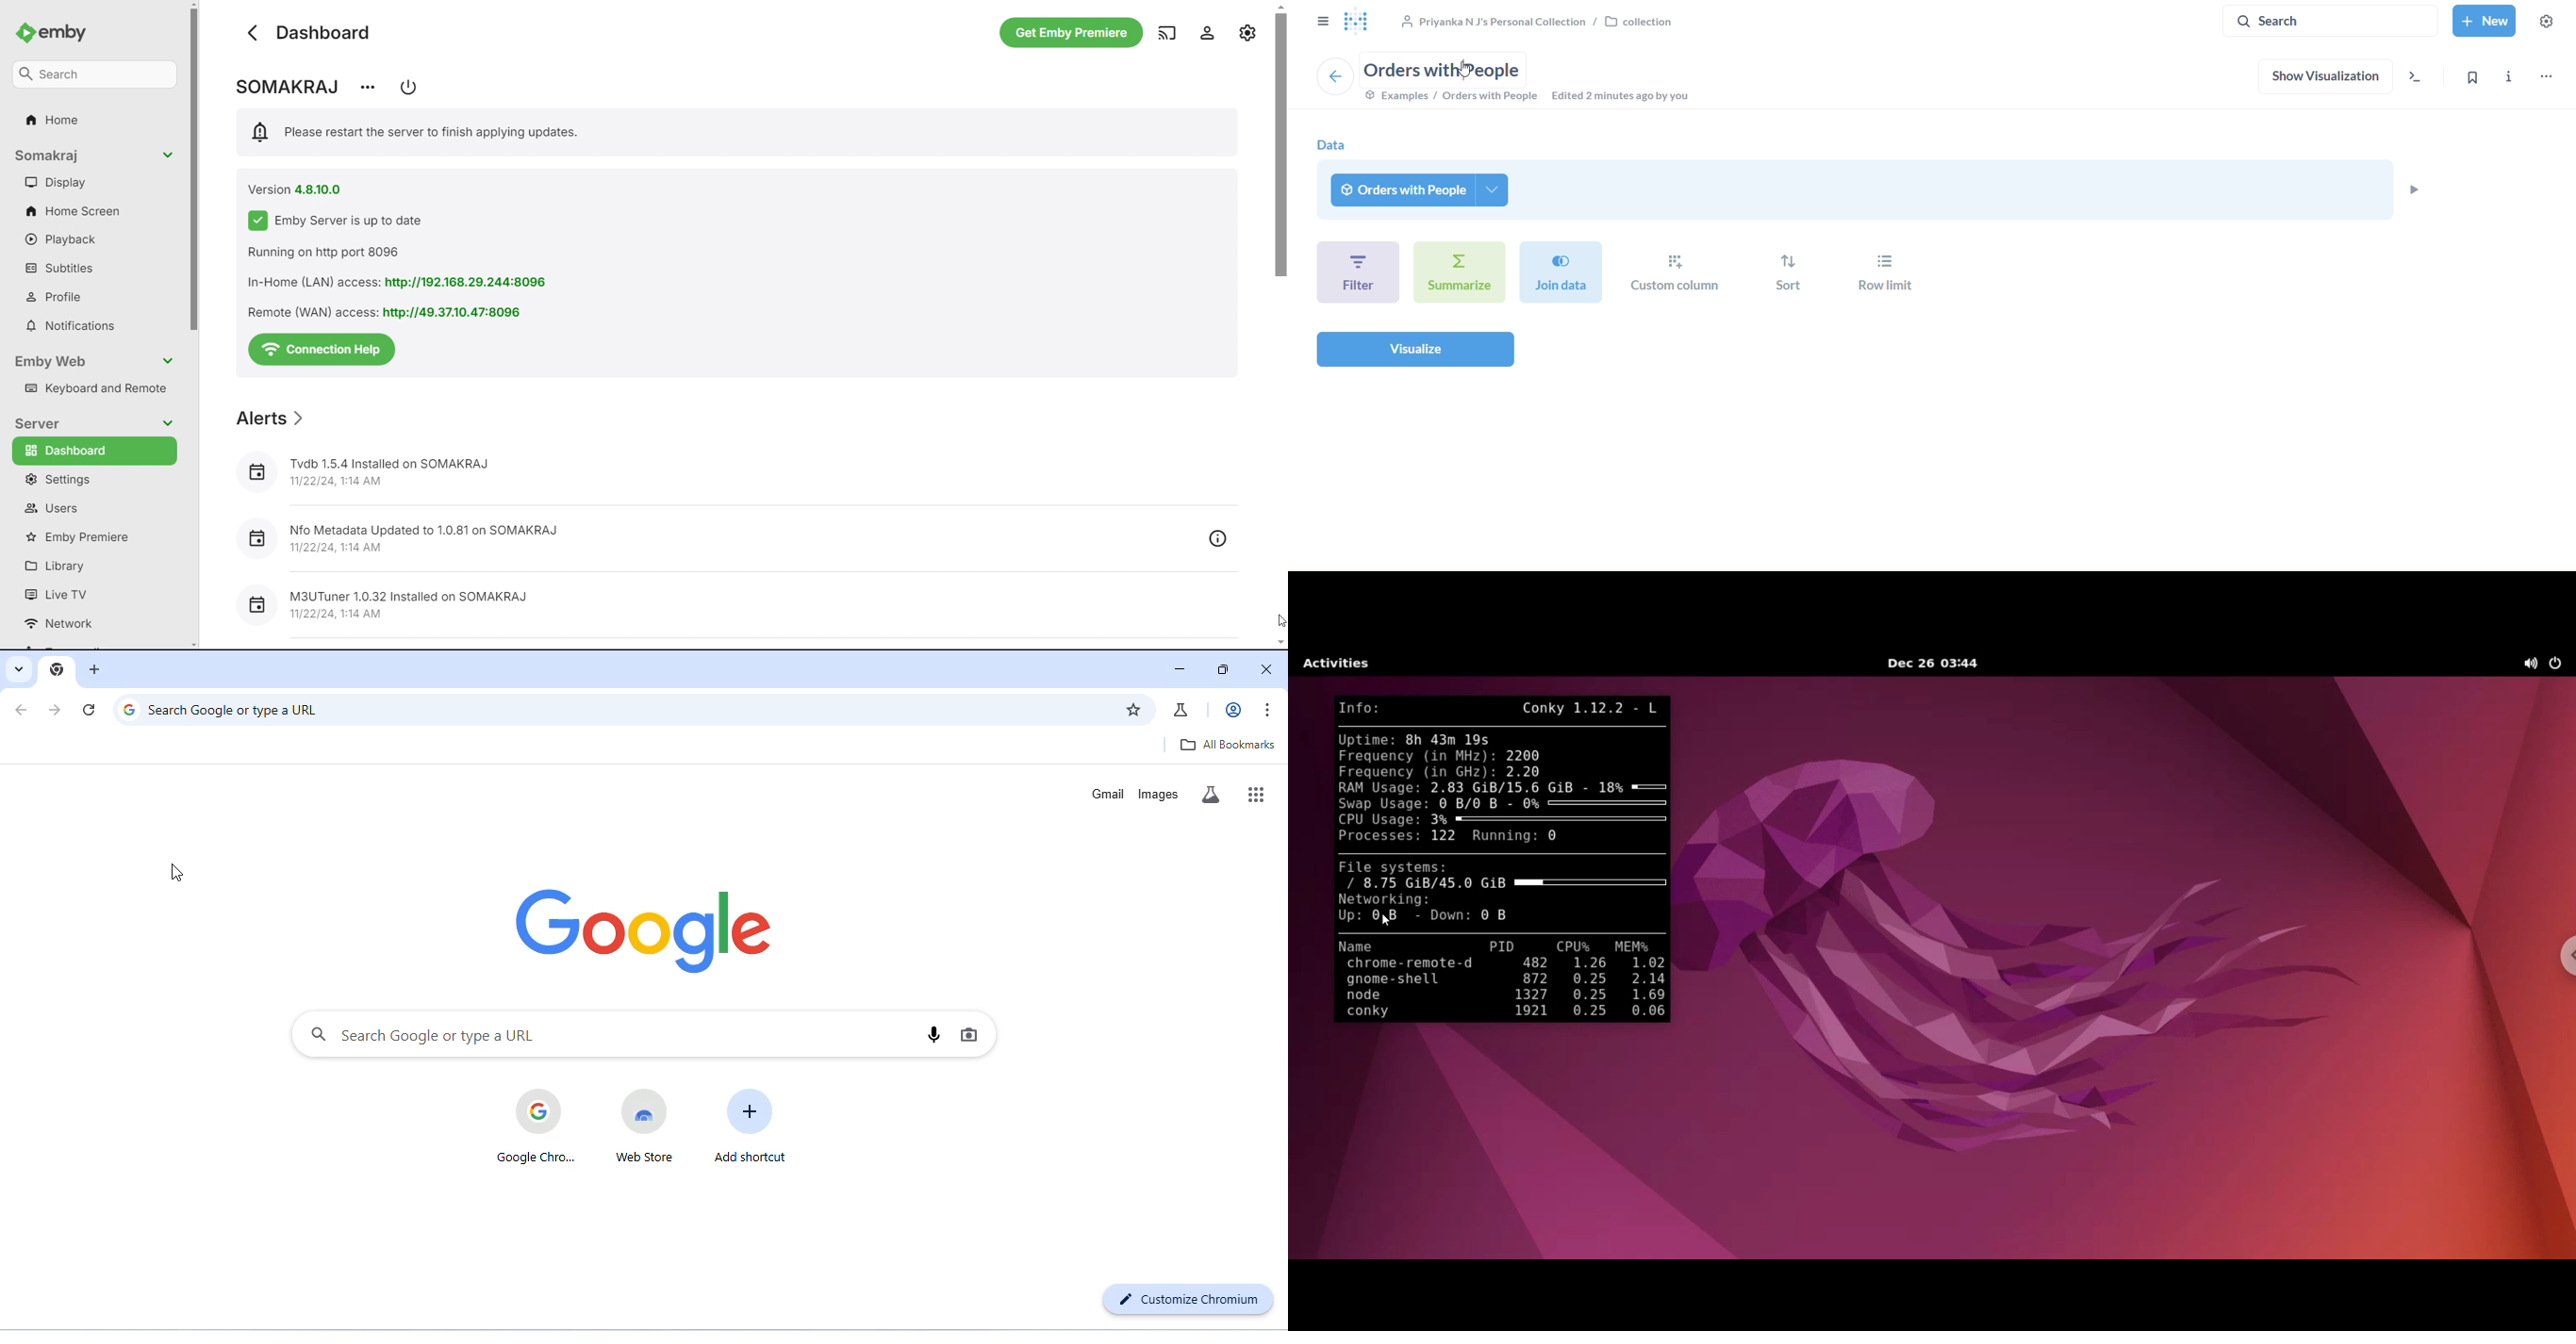 The image size is (2576, 1344). I want to click on Cursor, so click(1462, 71).